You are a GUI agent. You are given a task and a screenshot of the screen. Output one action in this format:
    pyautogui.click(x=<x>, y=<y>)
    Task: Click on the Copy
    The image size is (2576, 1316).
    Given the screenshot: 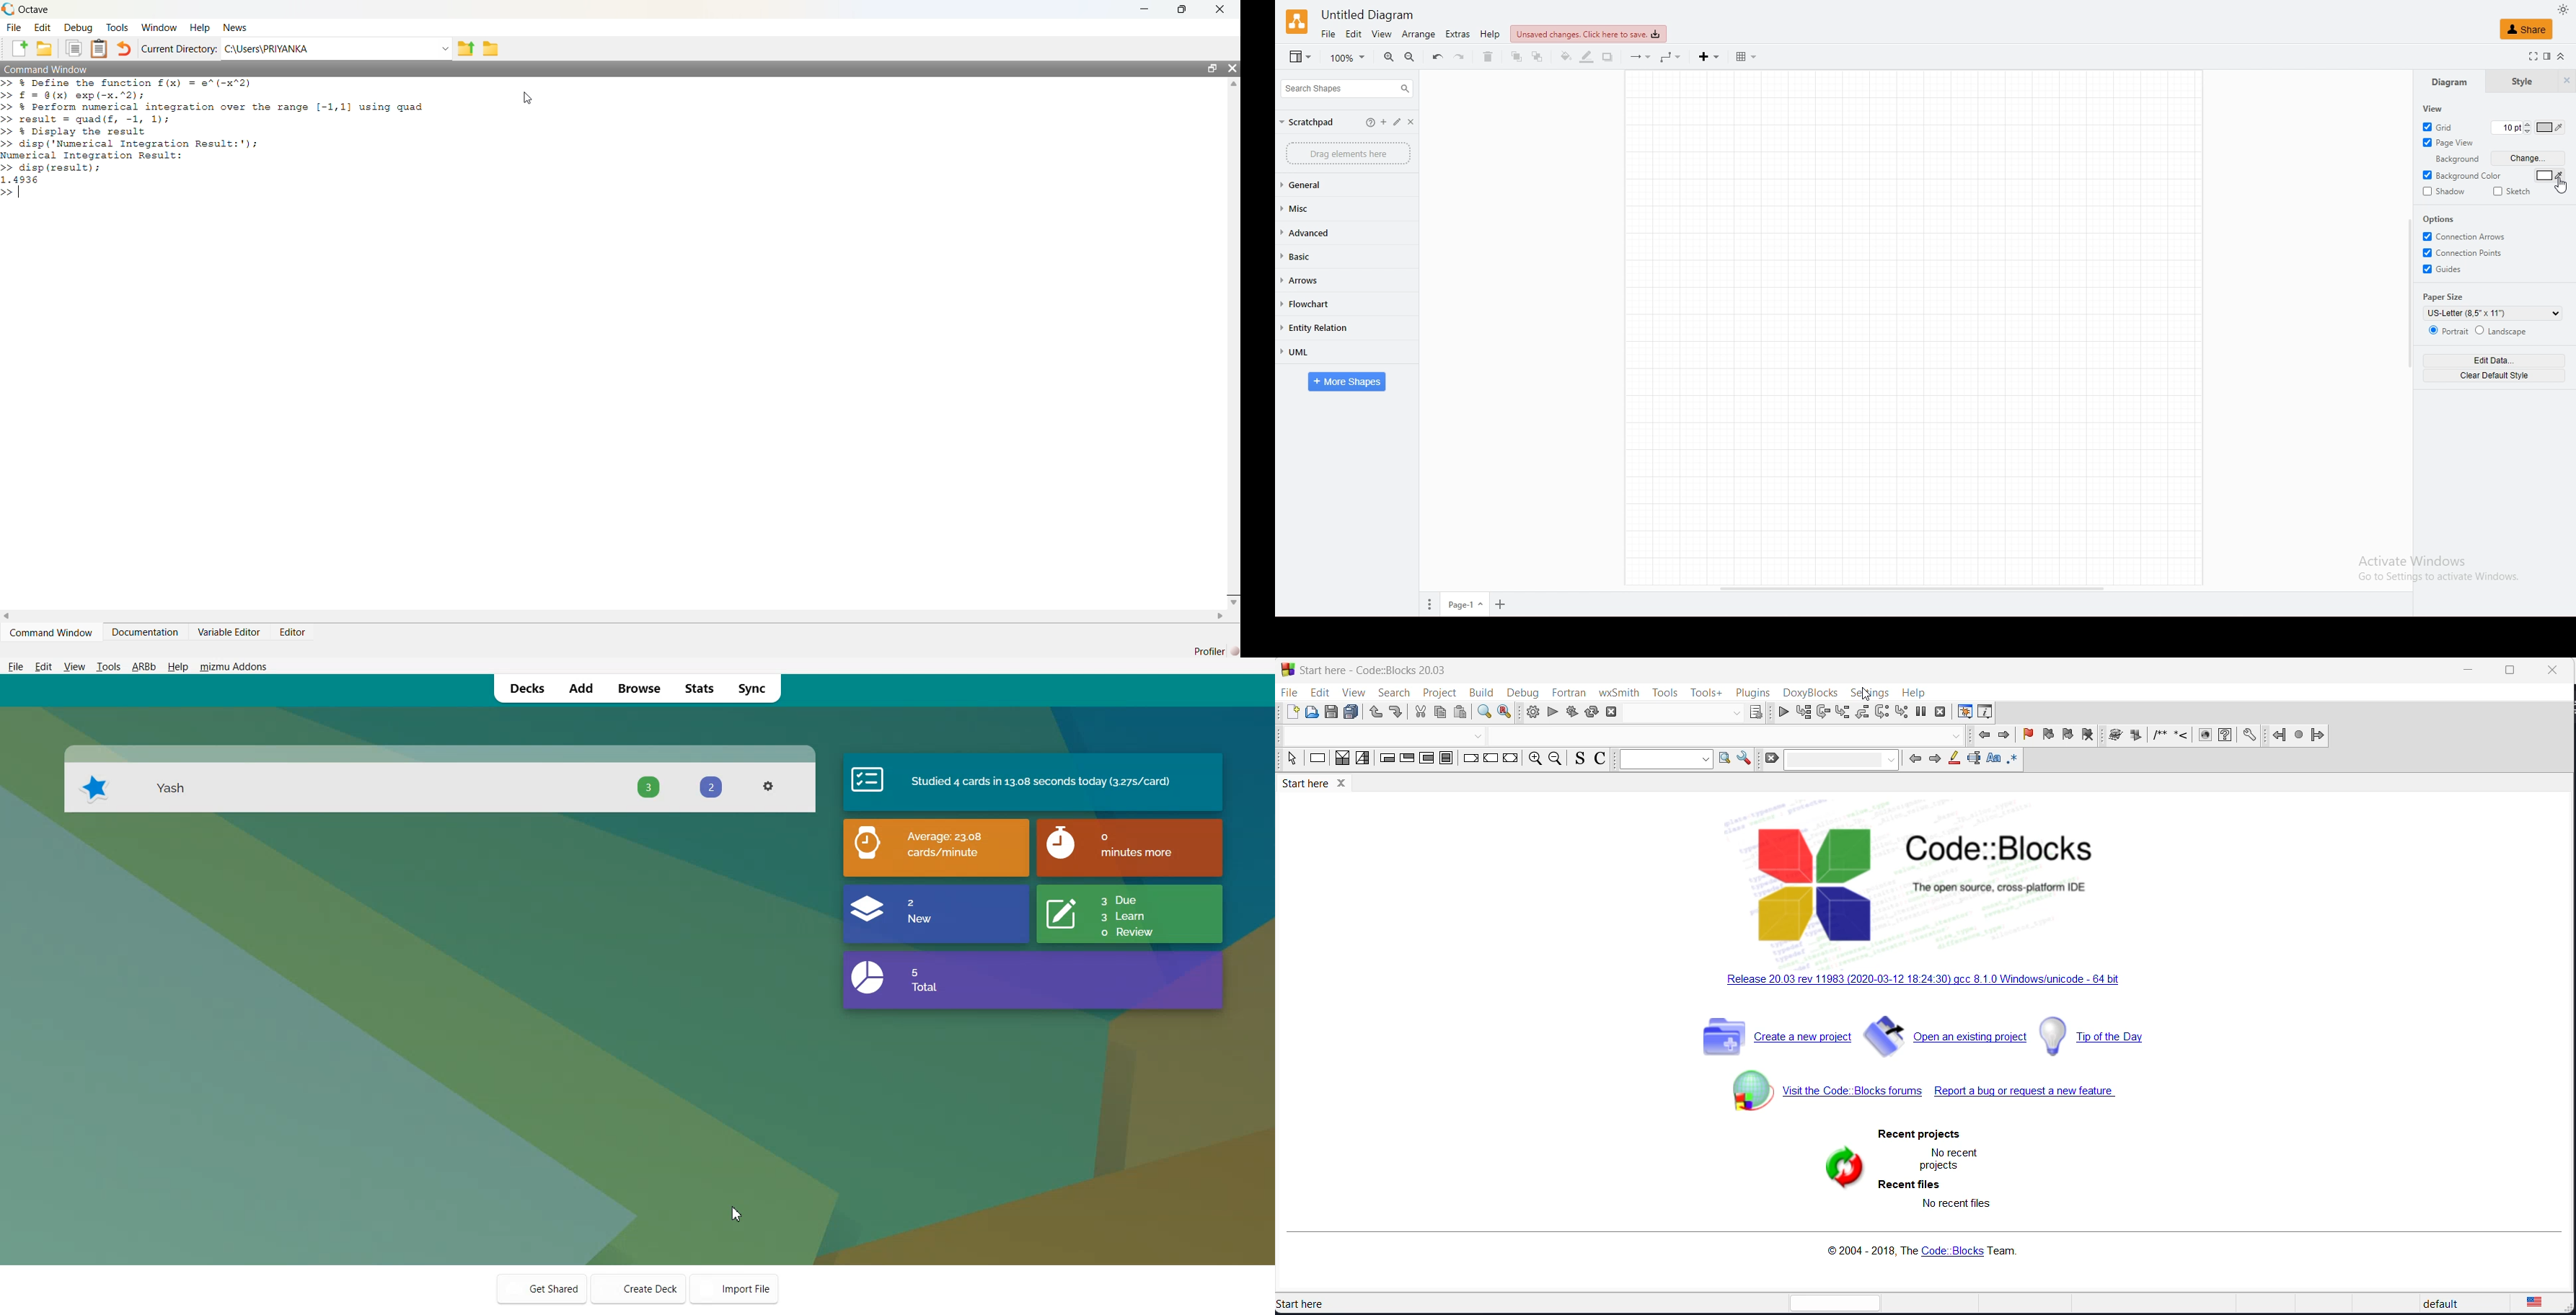 What is the action you would take?
    pyautogui.click(x=73, y=48)
    